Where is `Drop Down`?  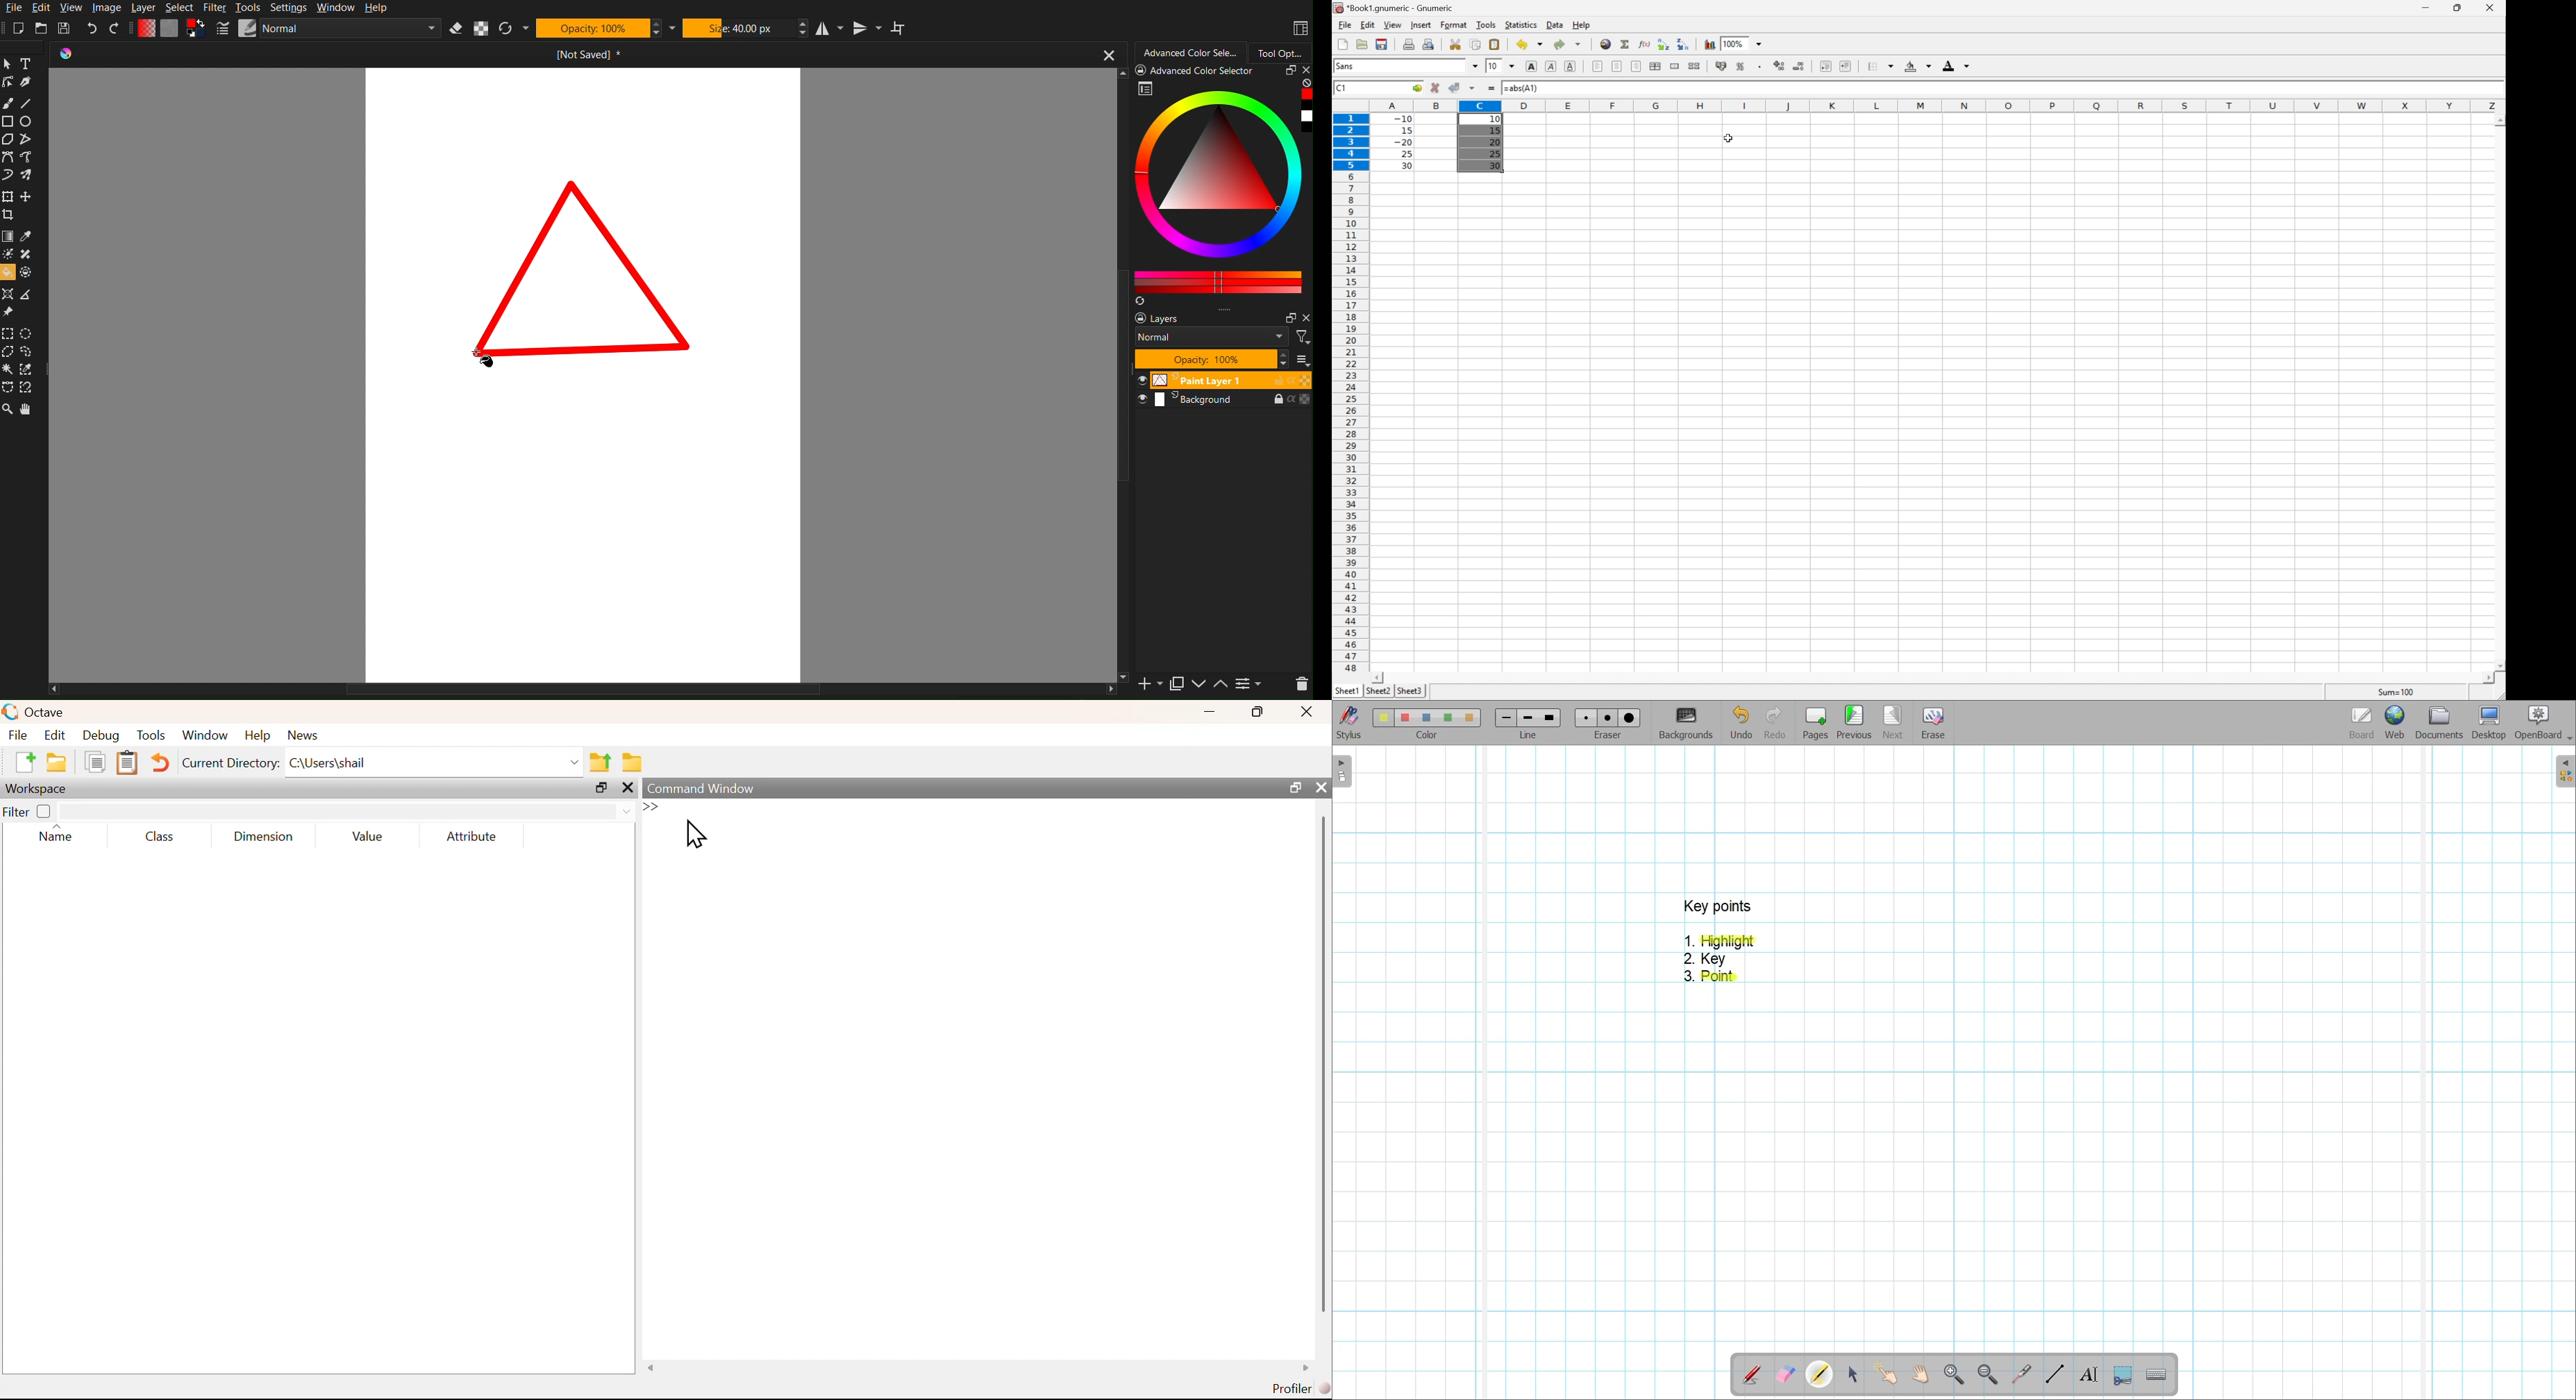 Drop Down is located at coordinates (1928, 67).